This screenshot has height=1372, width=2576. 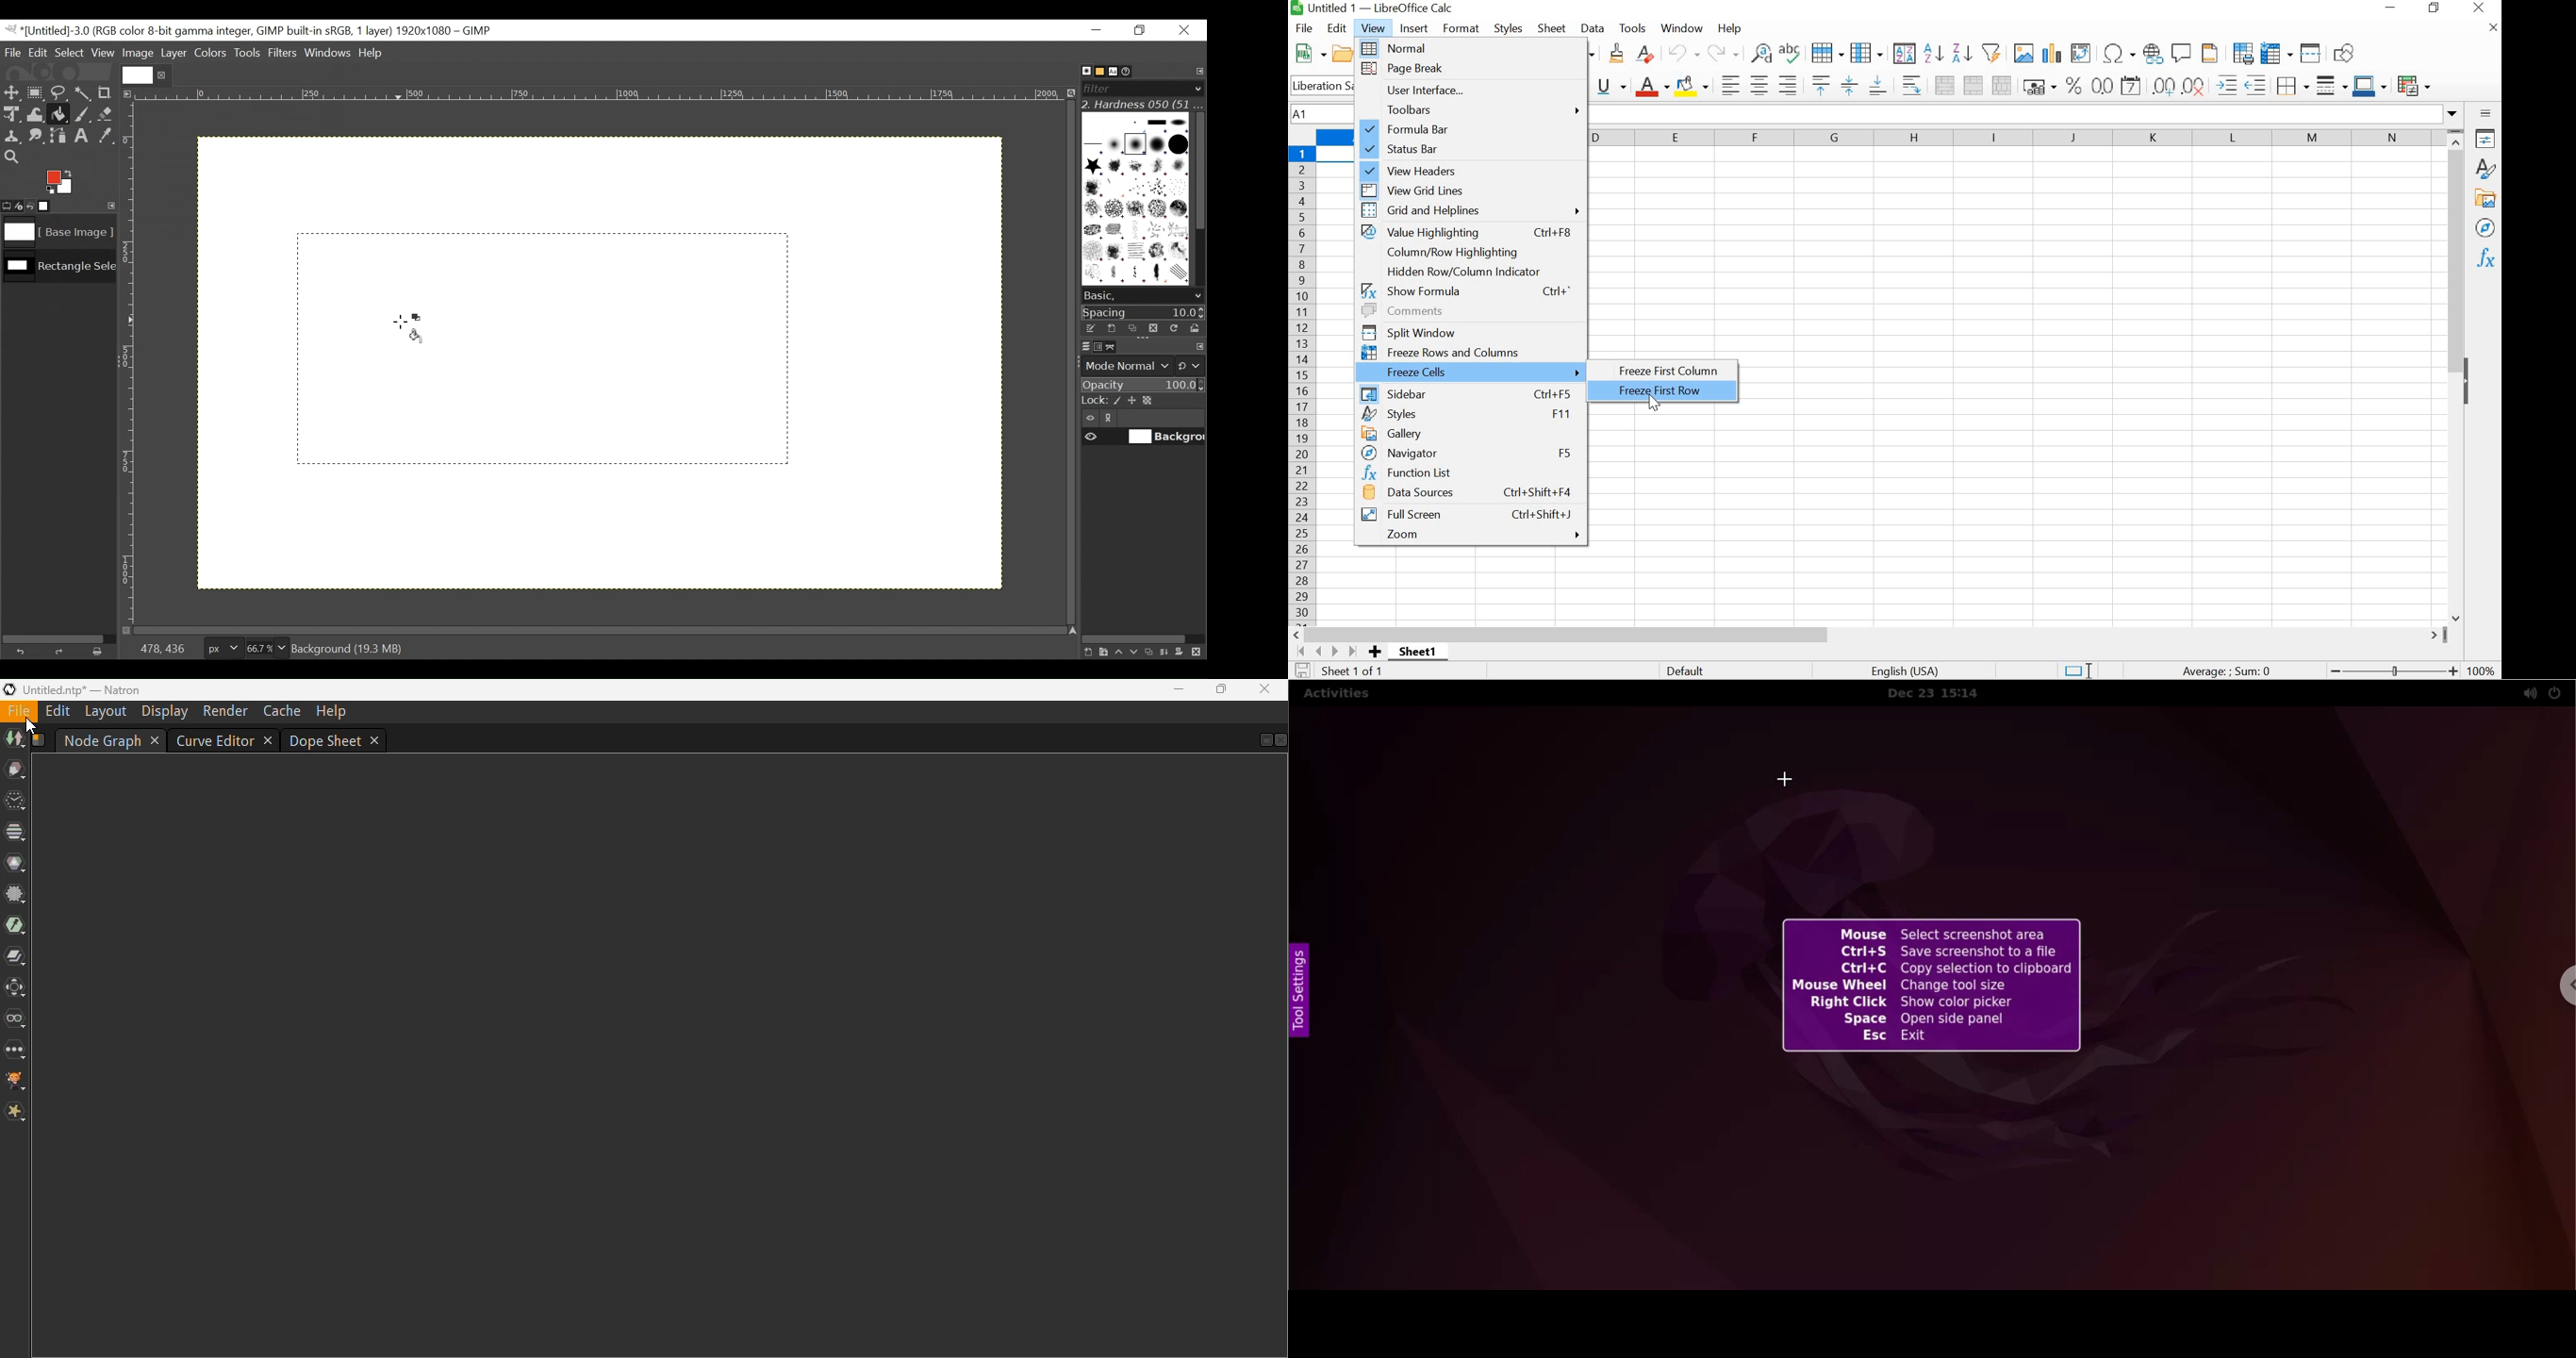 I want to click on FORMAT AS CURRENCY, so click(x=2040, y=86).